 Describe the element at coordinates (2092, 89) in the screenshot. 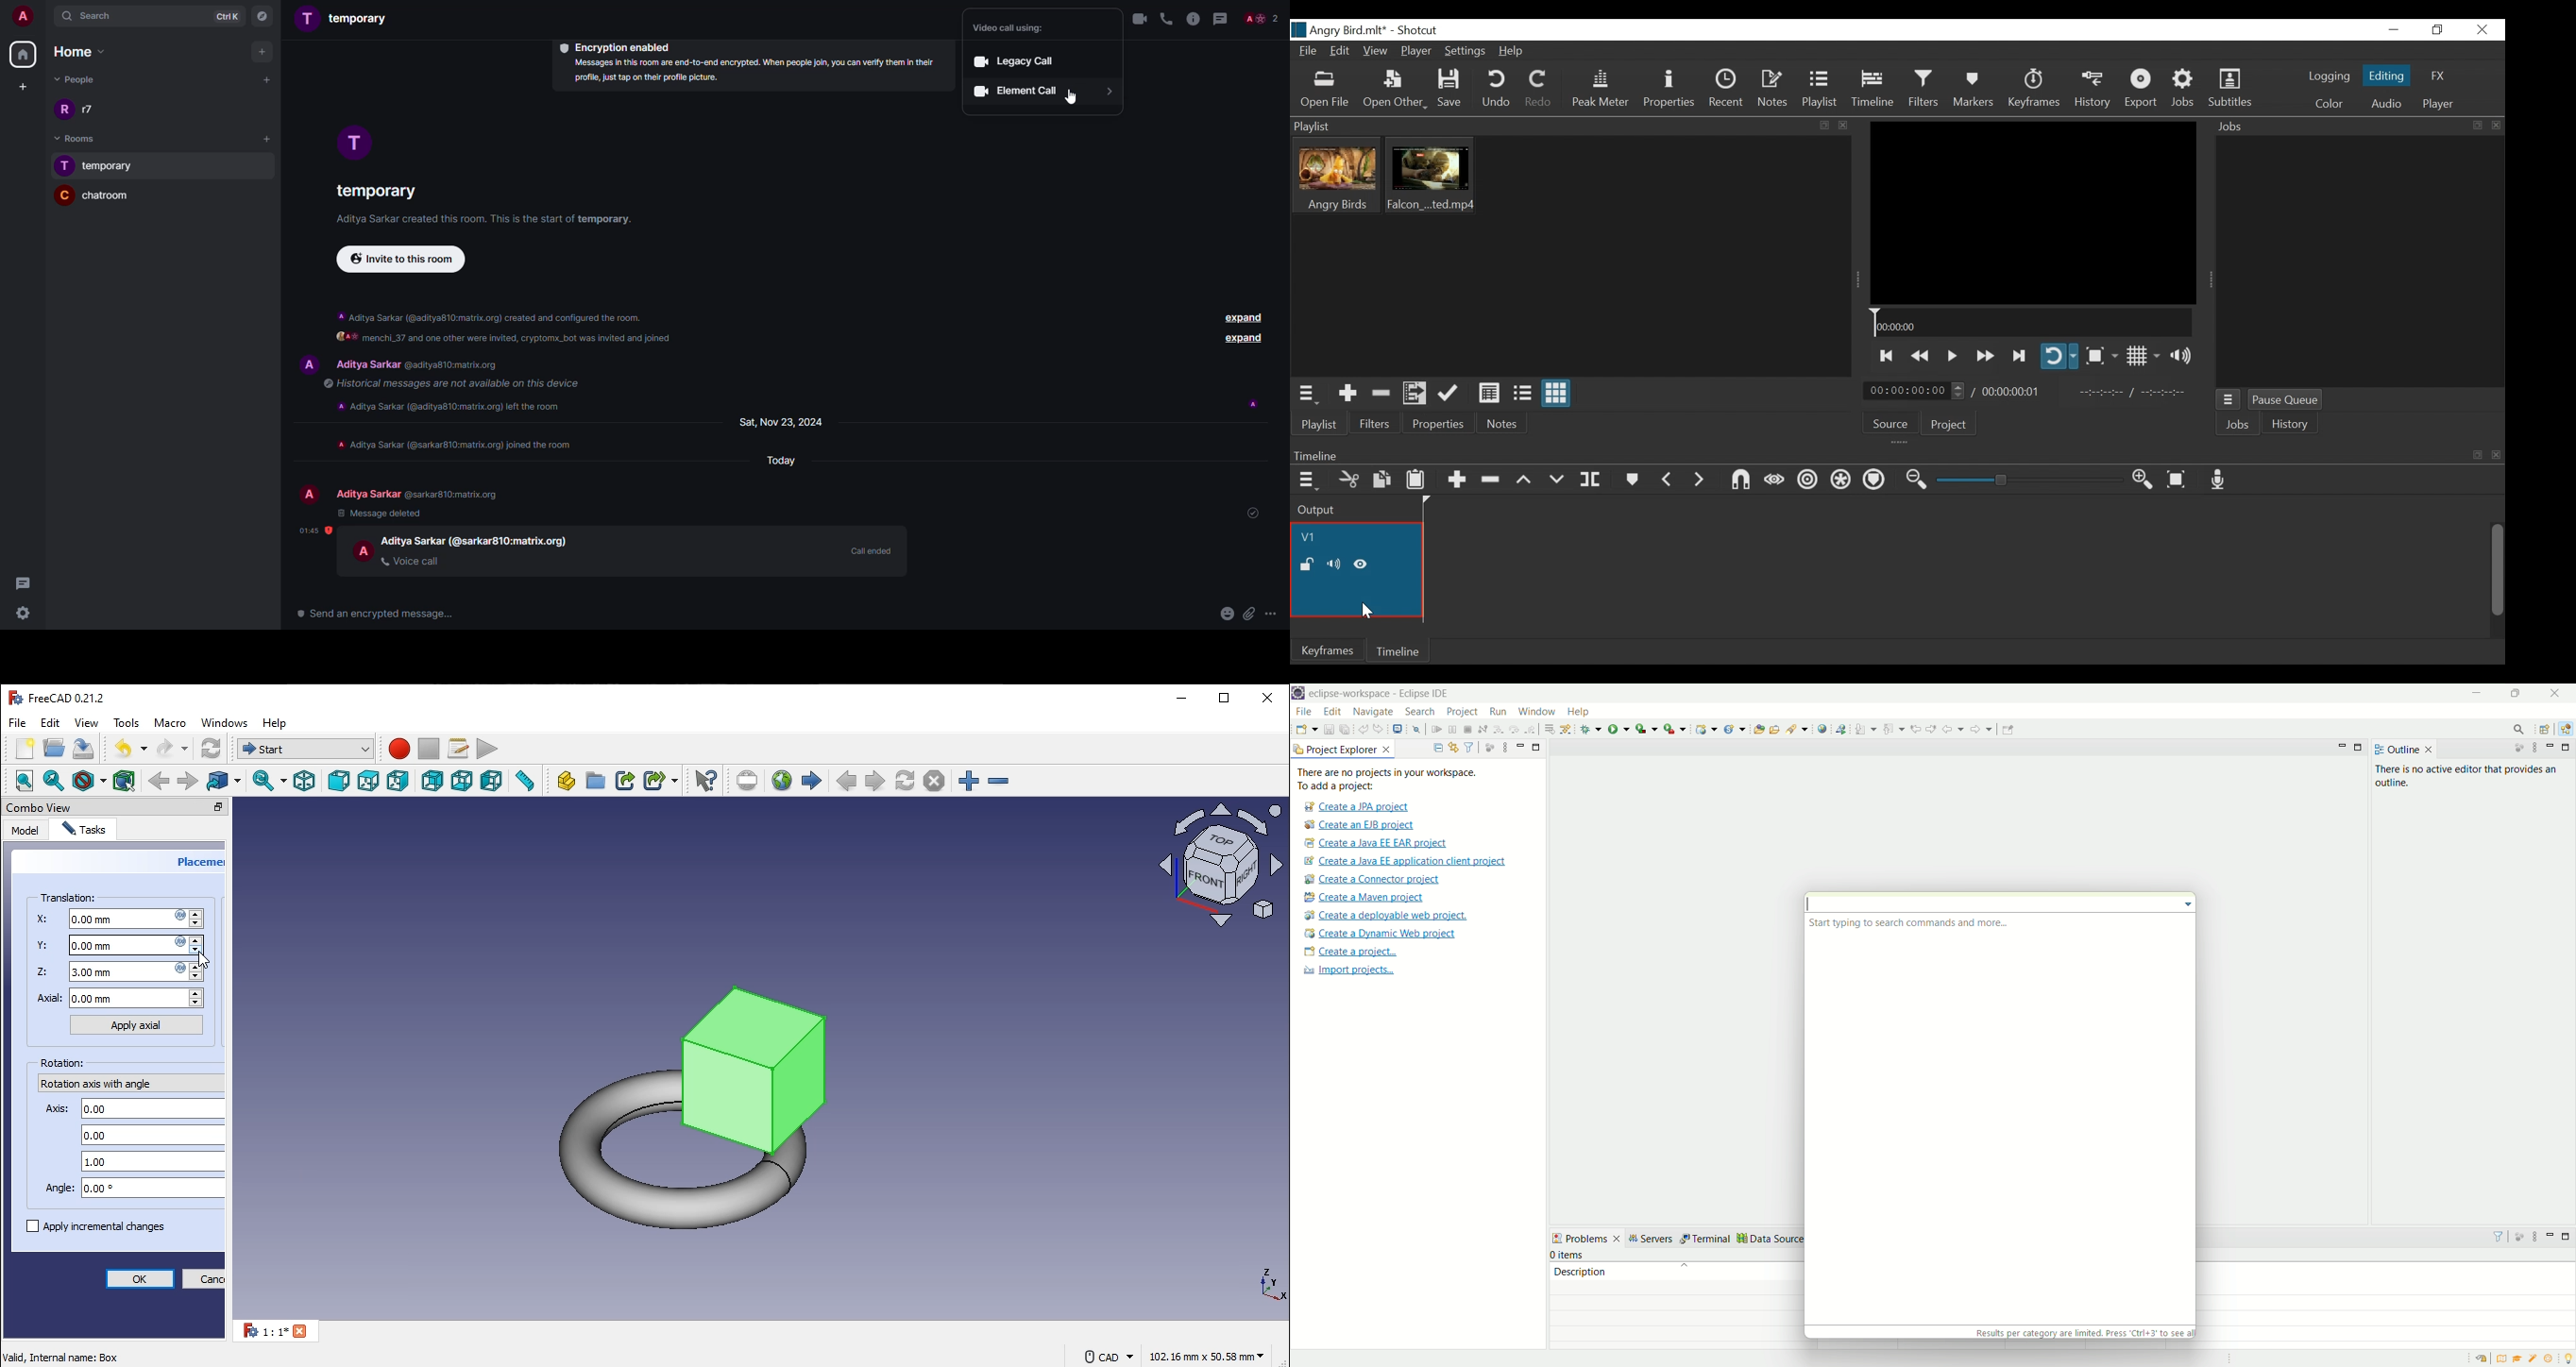

I see `History` at that location.